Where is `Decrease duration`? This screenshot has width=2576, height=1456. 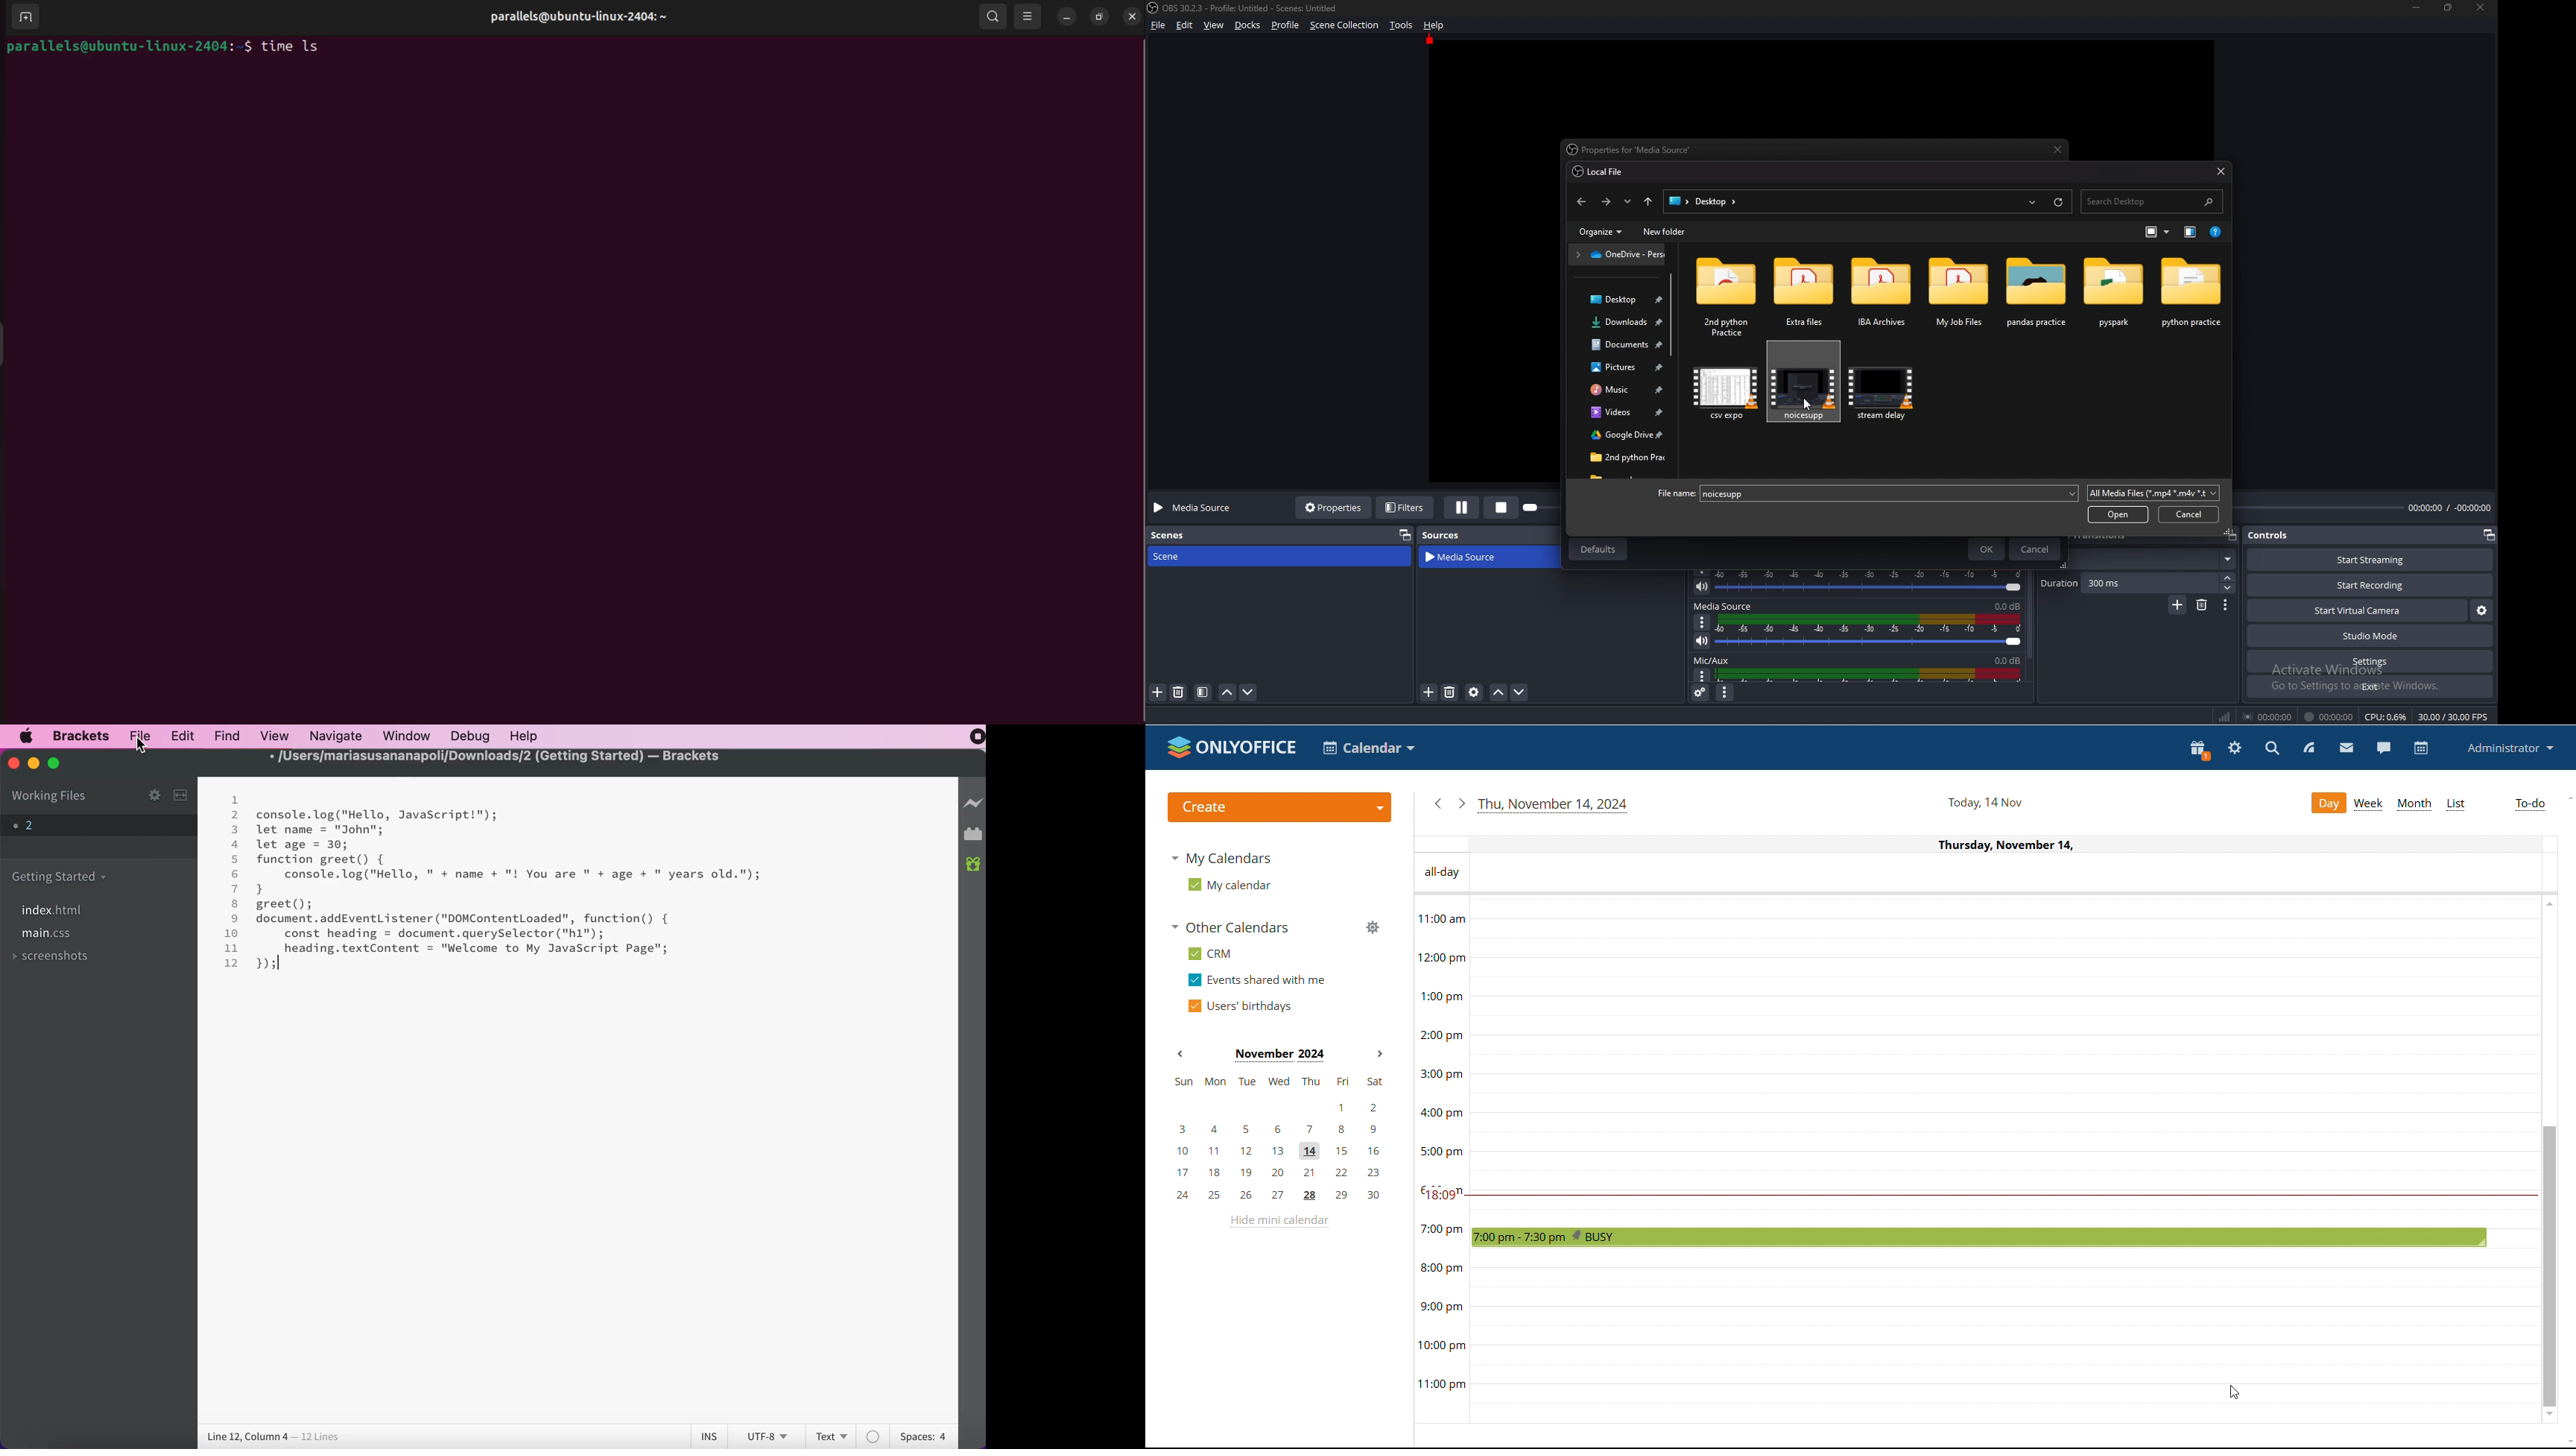 Decrease duration is located at coordinates (2229, 588).